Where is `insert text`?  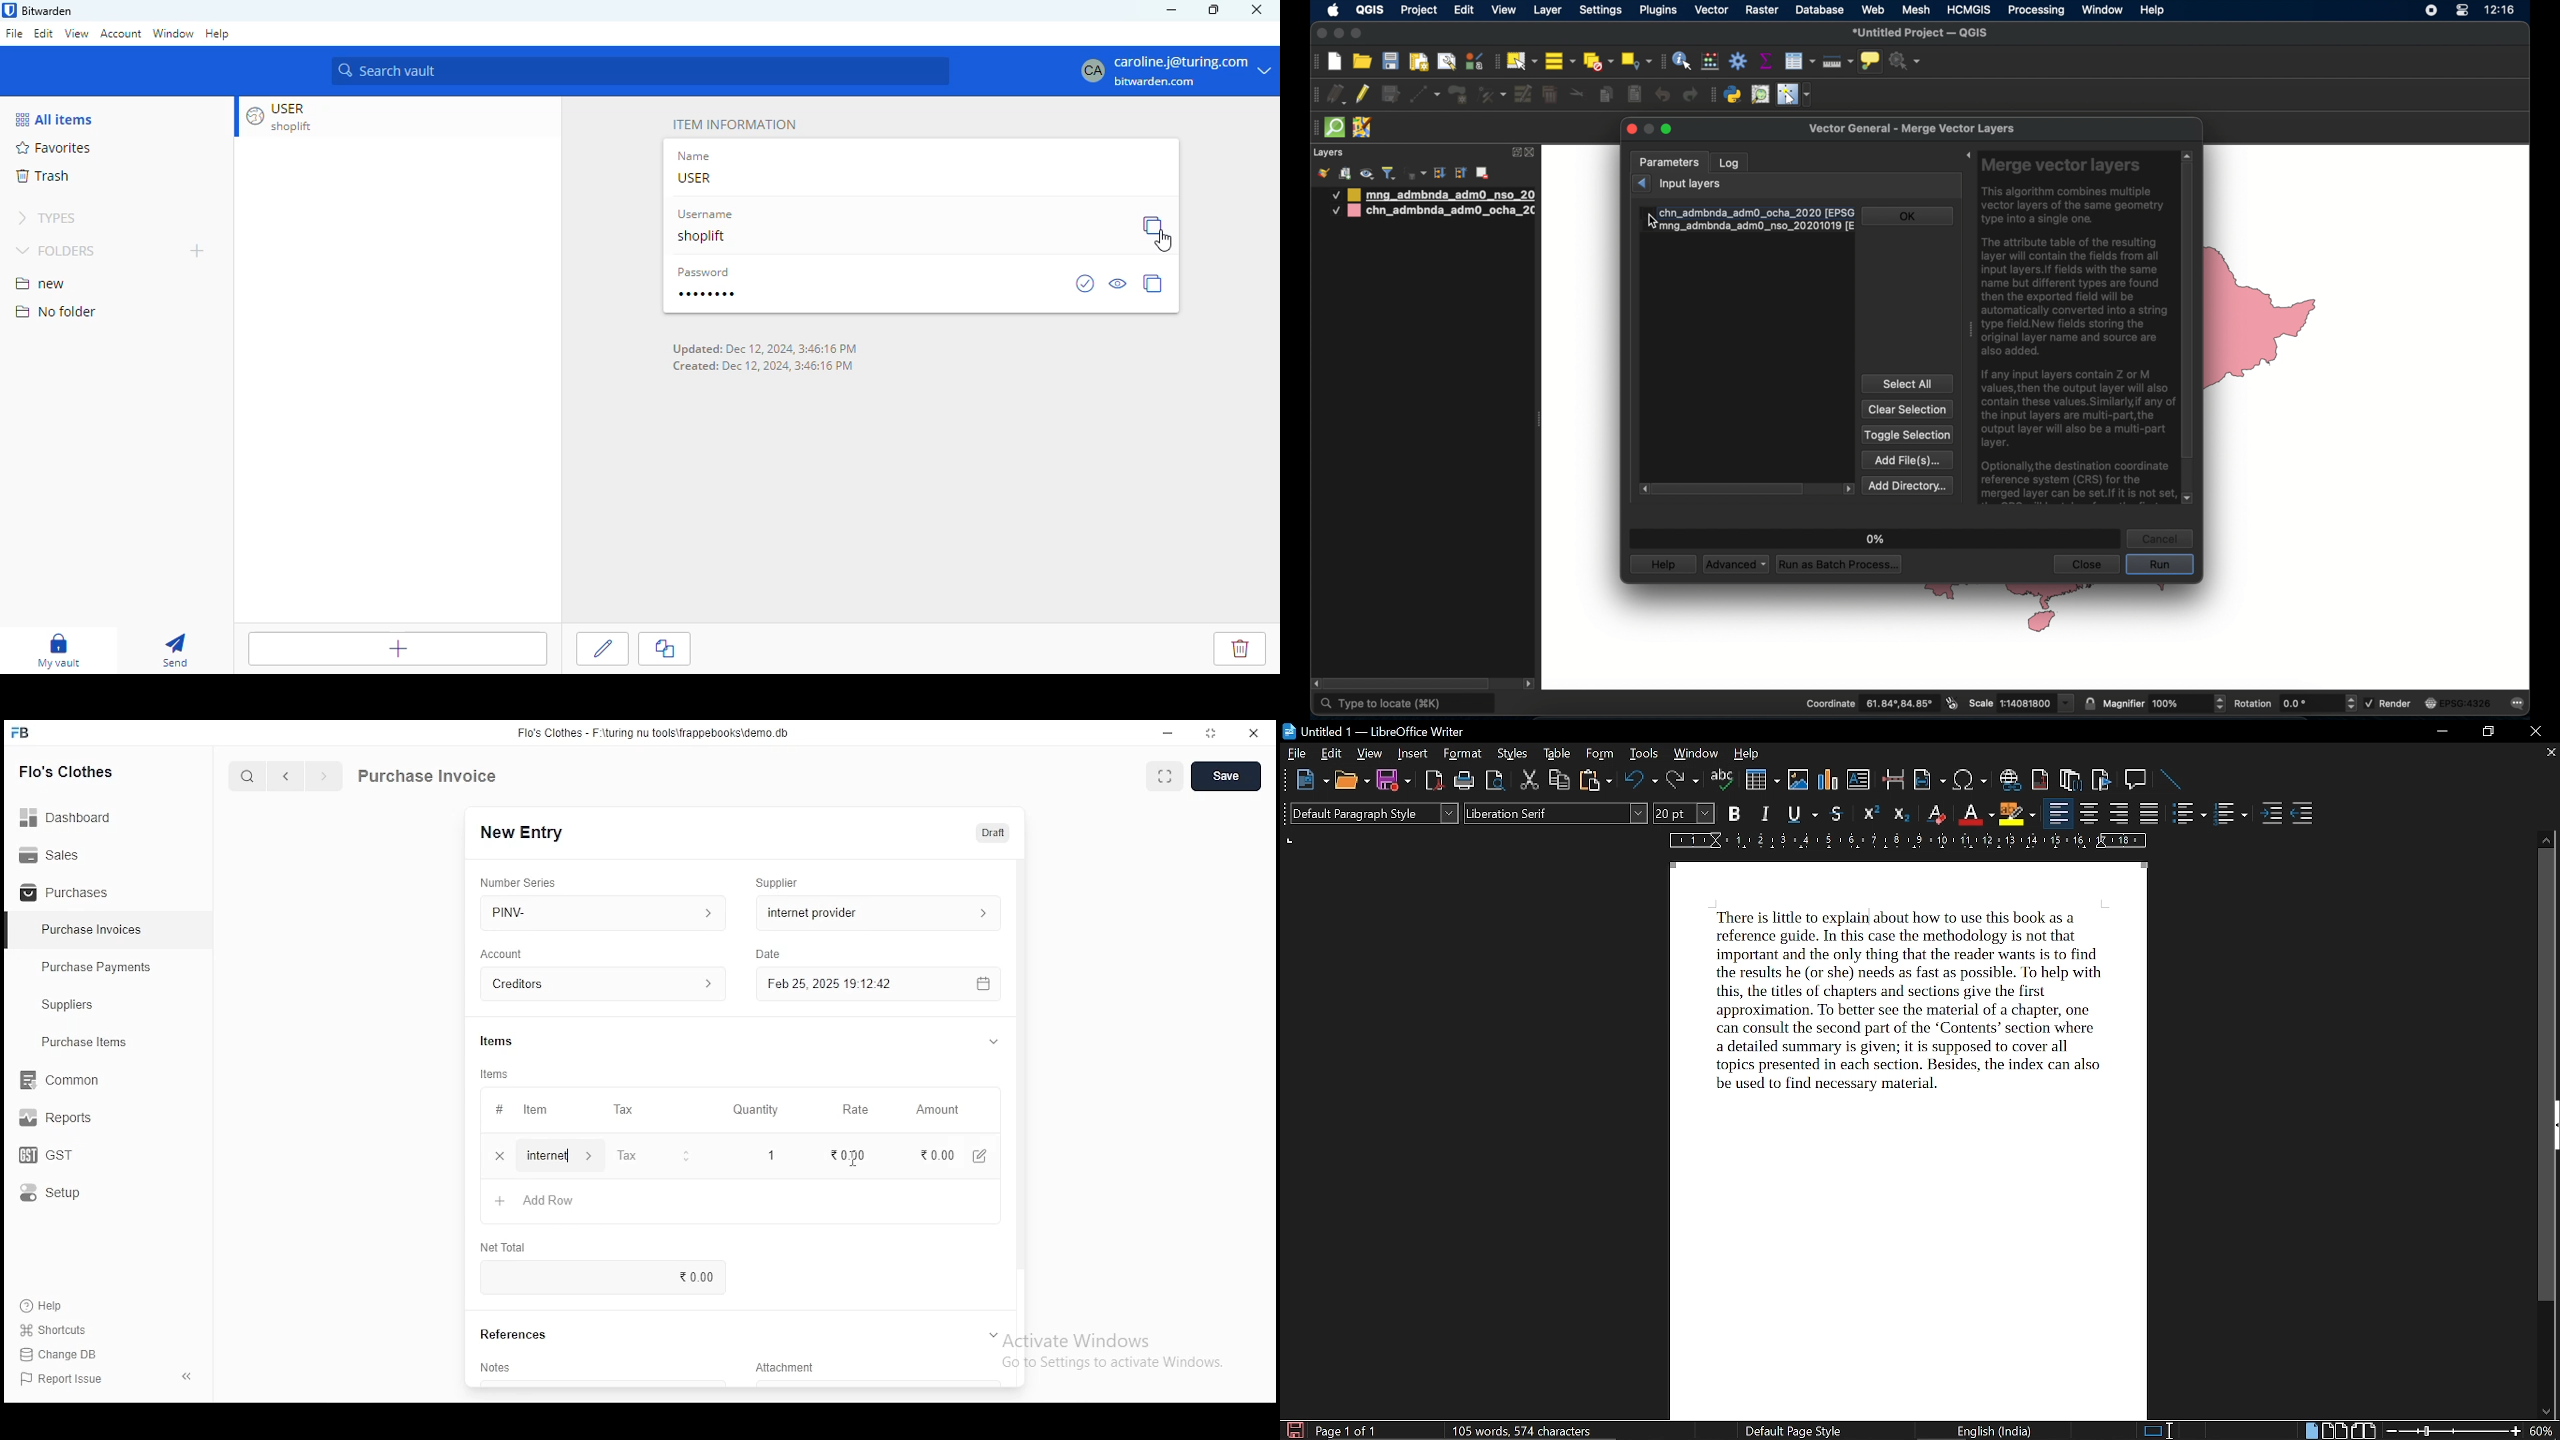 insert text is located at coordinates (1858, 780).